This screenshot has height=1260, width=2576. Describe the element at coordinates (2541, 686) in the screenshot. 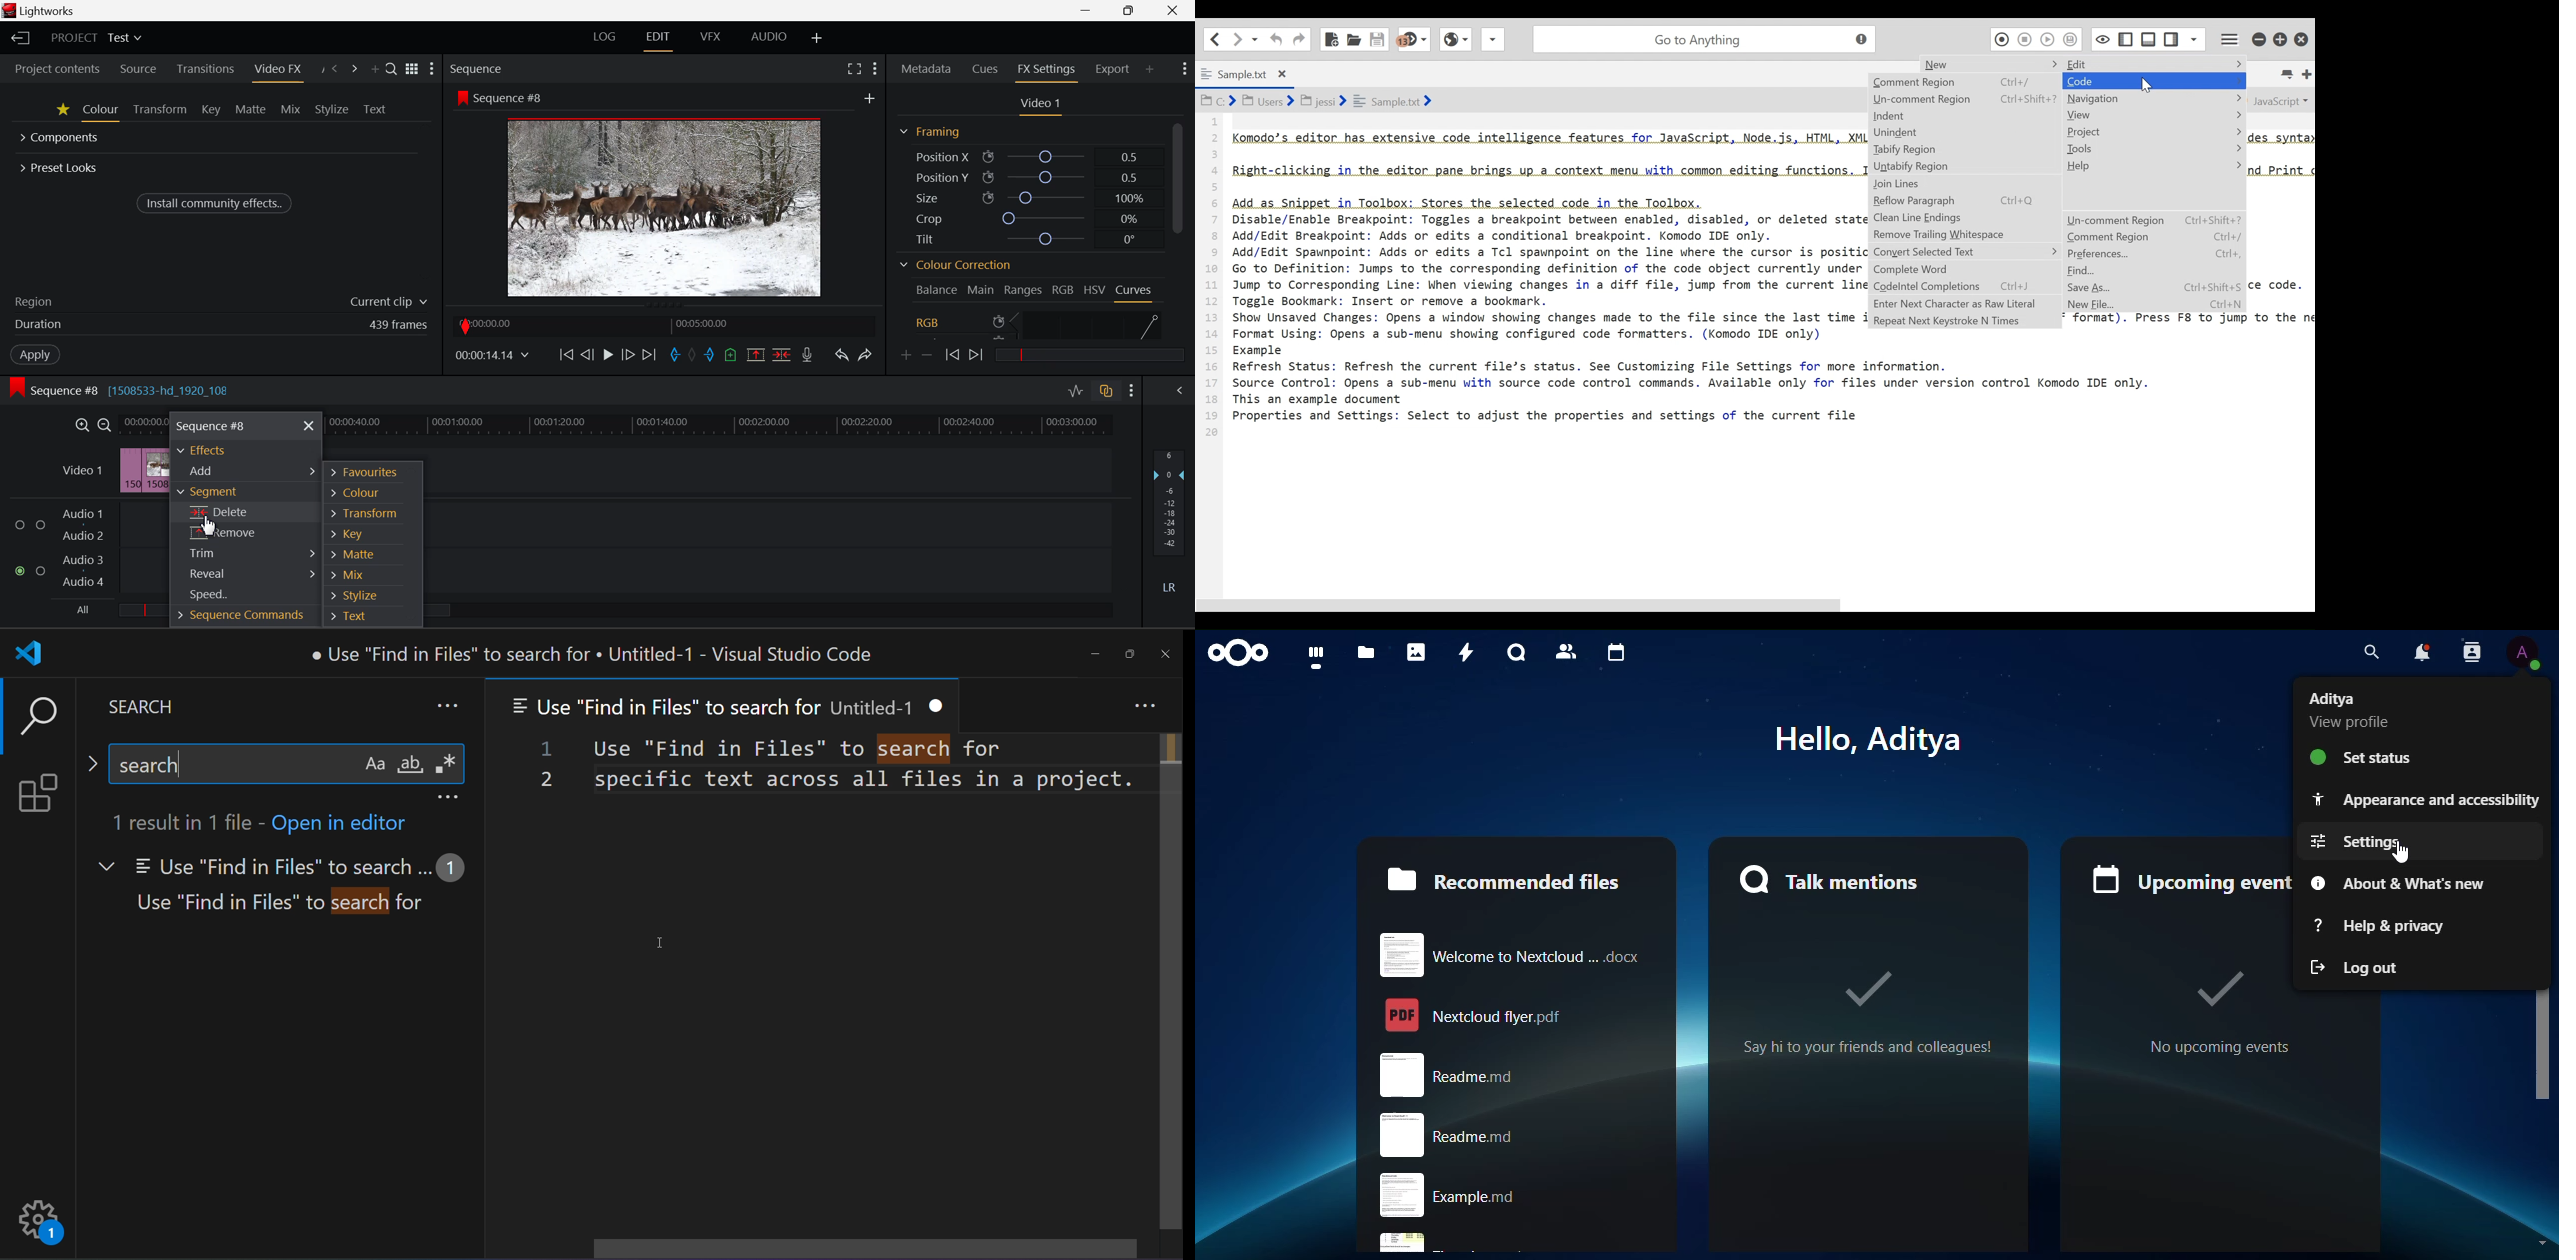

I see `scroll up` at that location.